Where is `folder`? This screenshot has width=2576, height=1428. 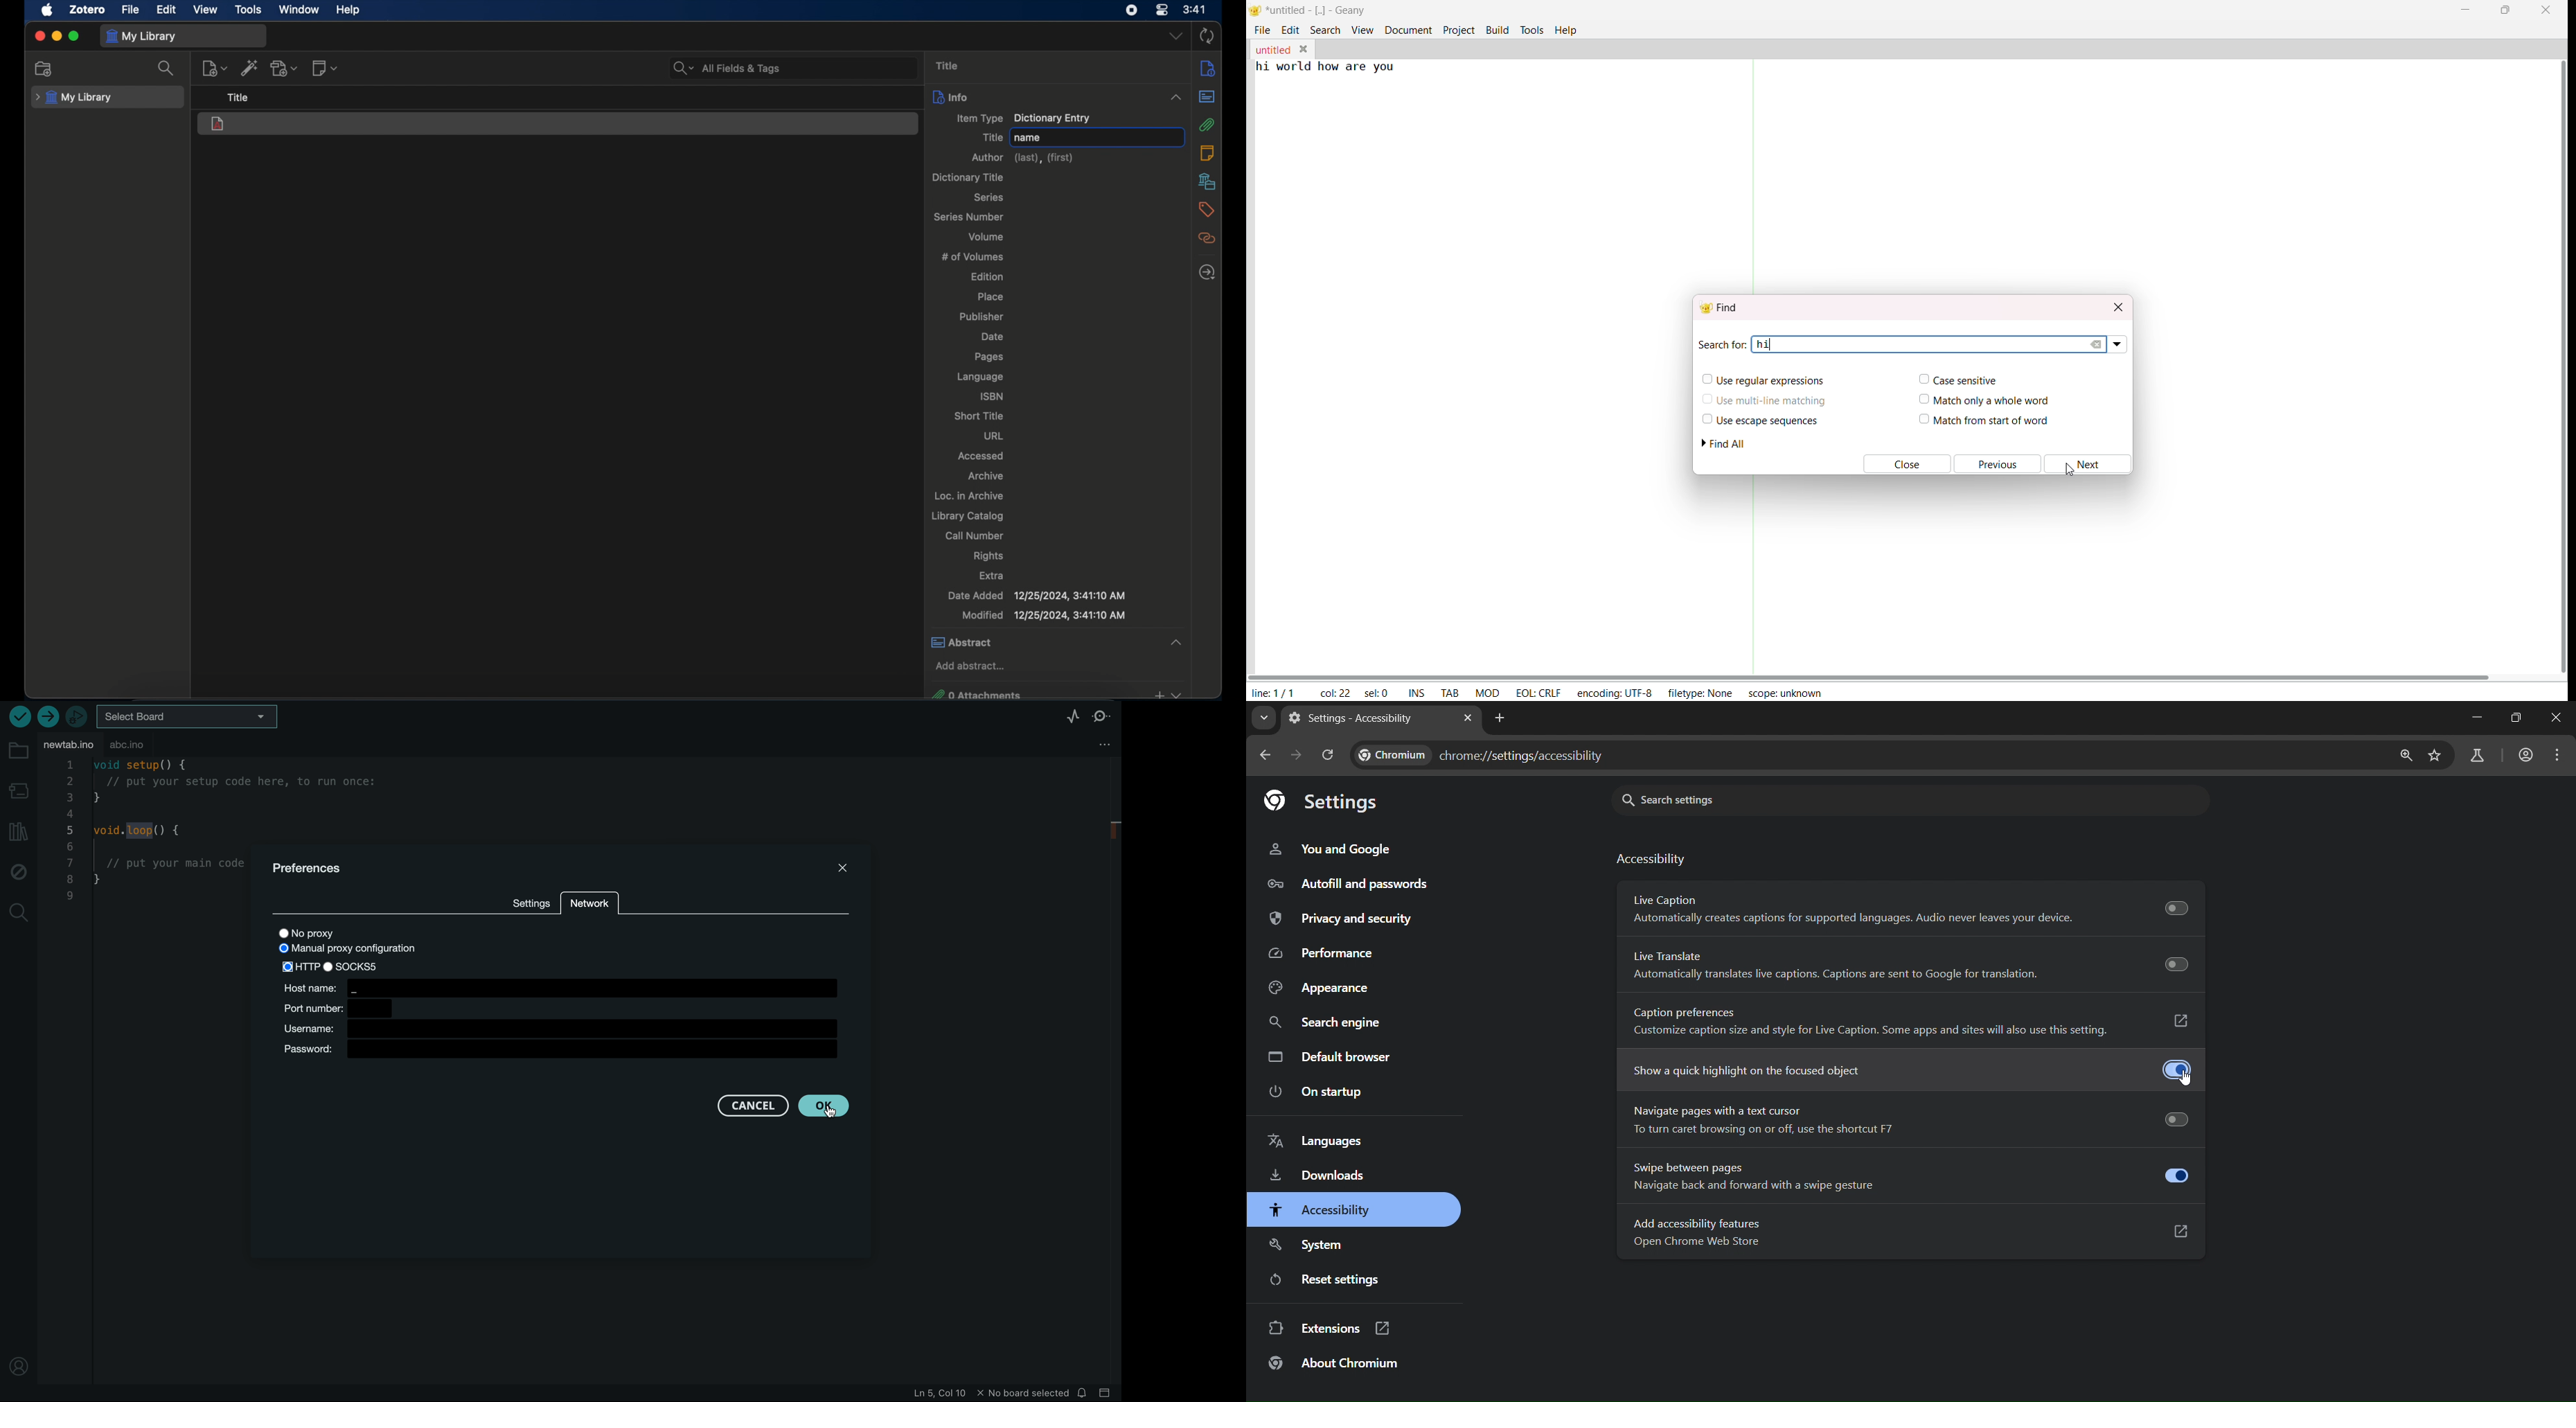
folder is located at coordinates (18, 752).